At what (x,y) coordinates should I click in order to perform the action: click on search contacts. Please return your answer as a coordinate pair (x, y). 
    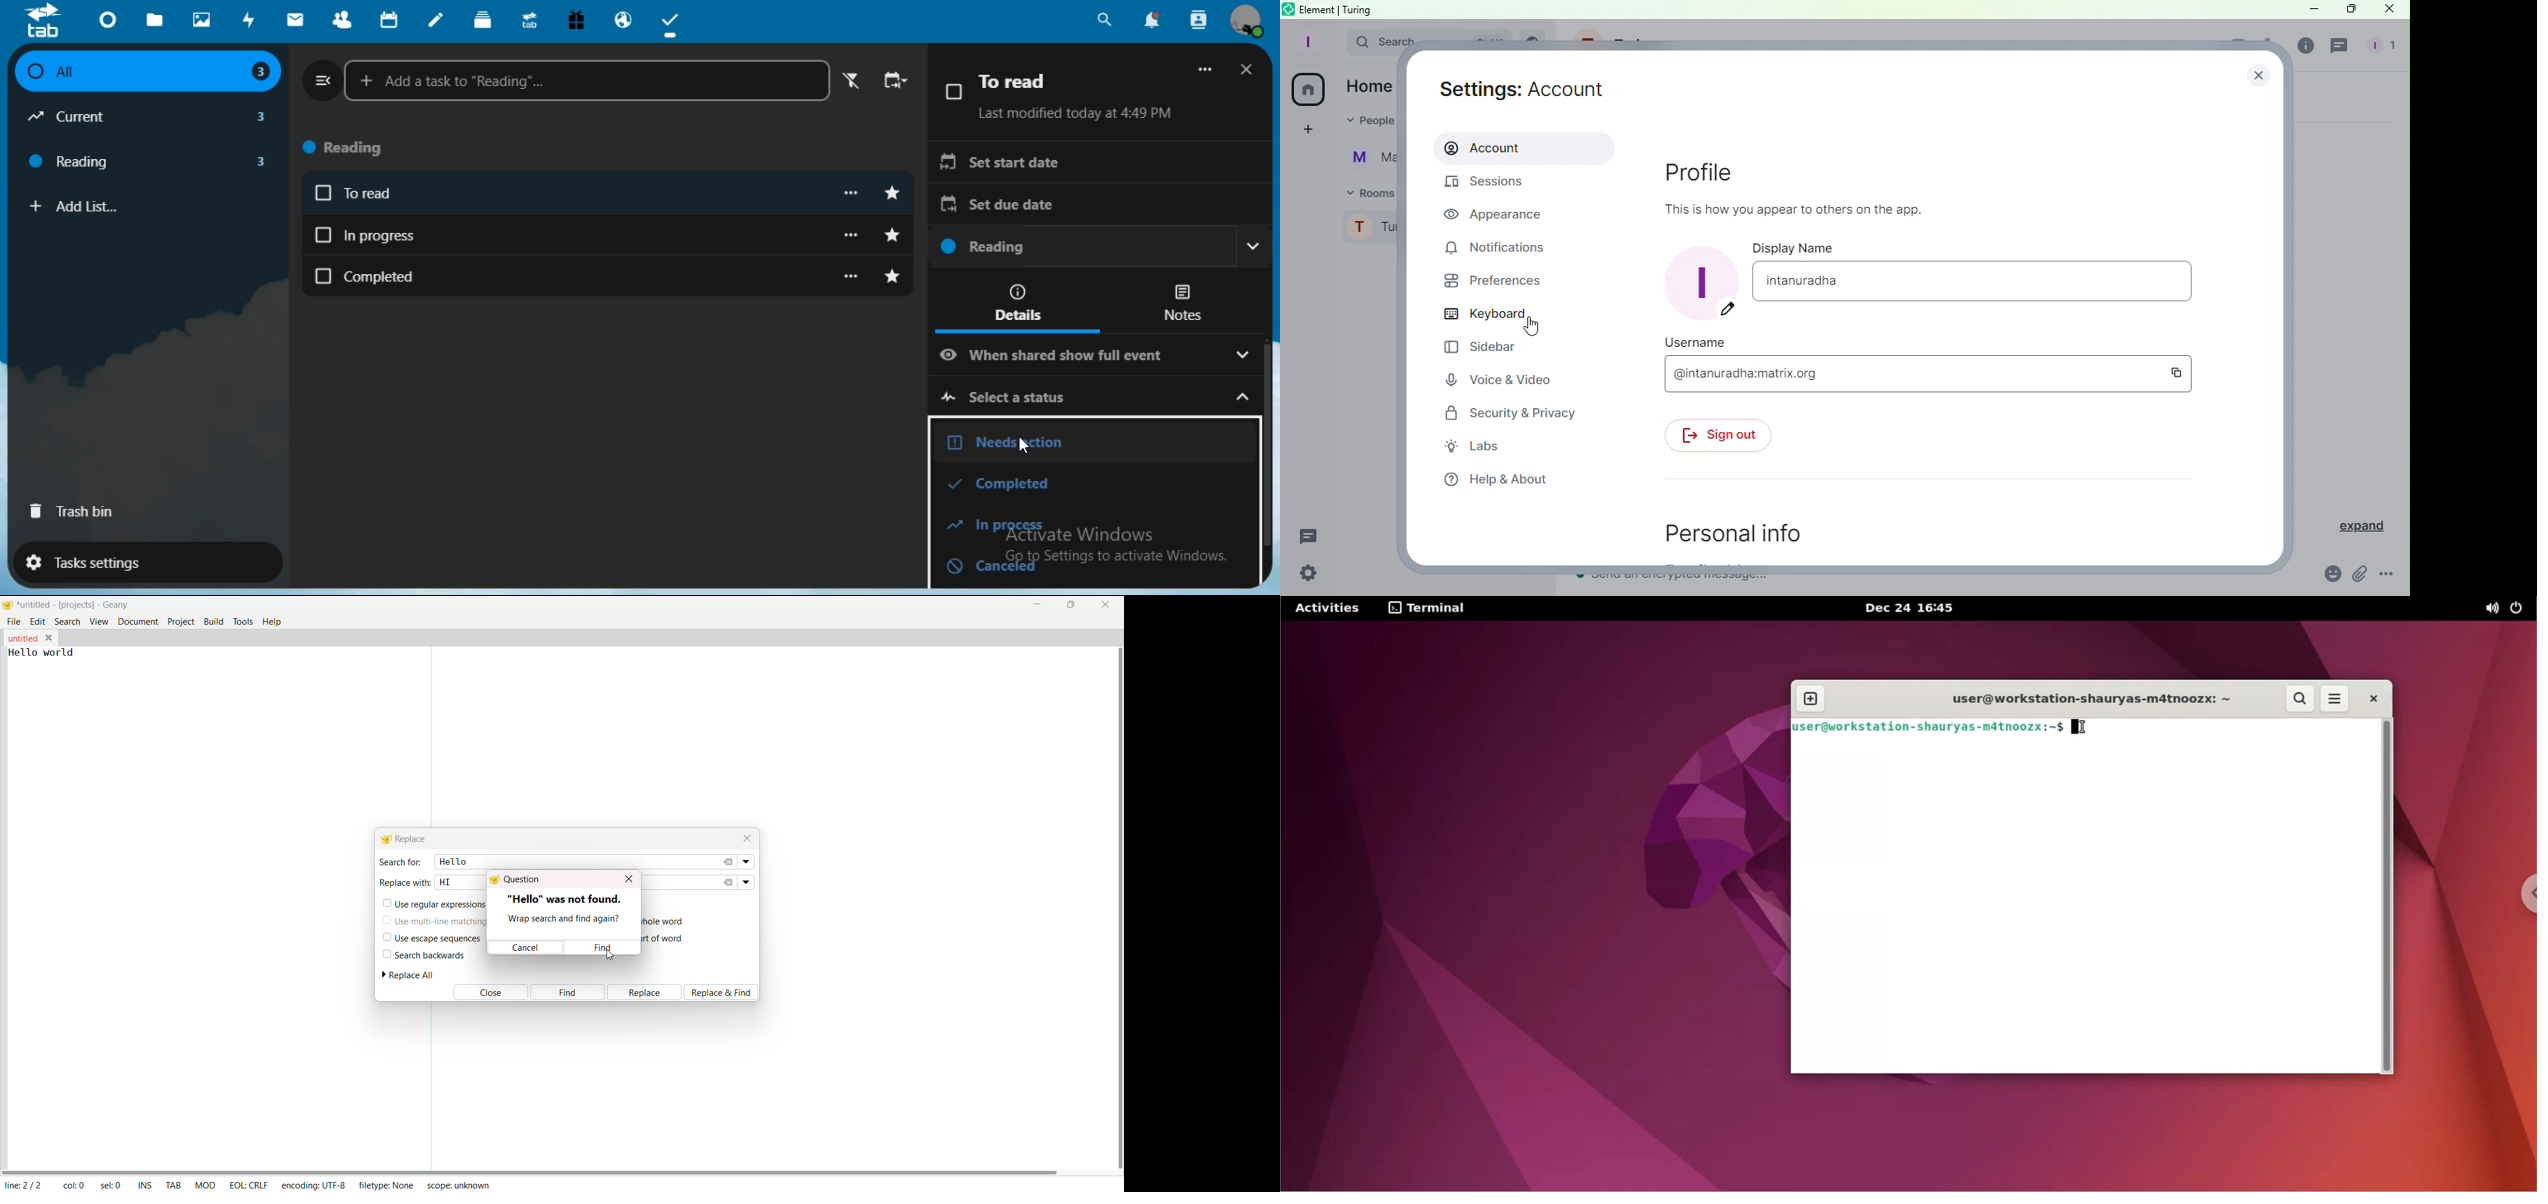
    Looking at the image, I should click on (1200, 18).